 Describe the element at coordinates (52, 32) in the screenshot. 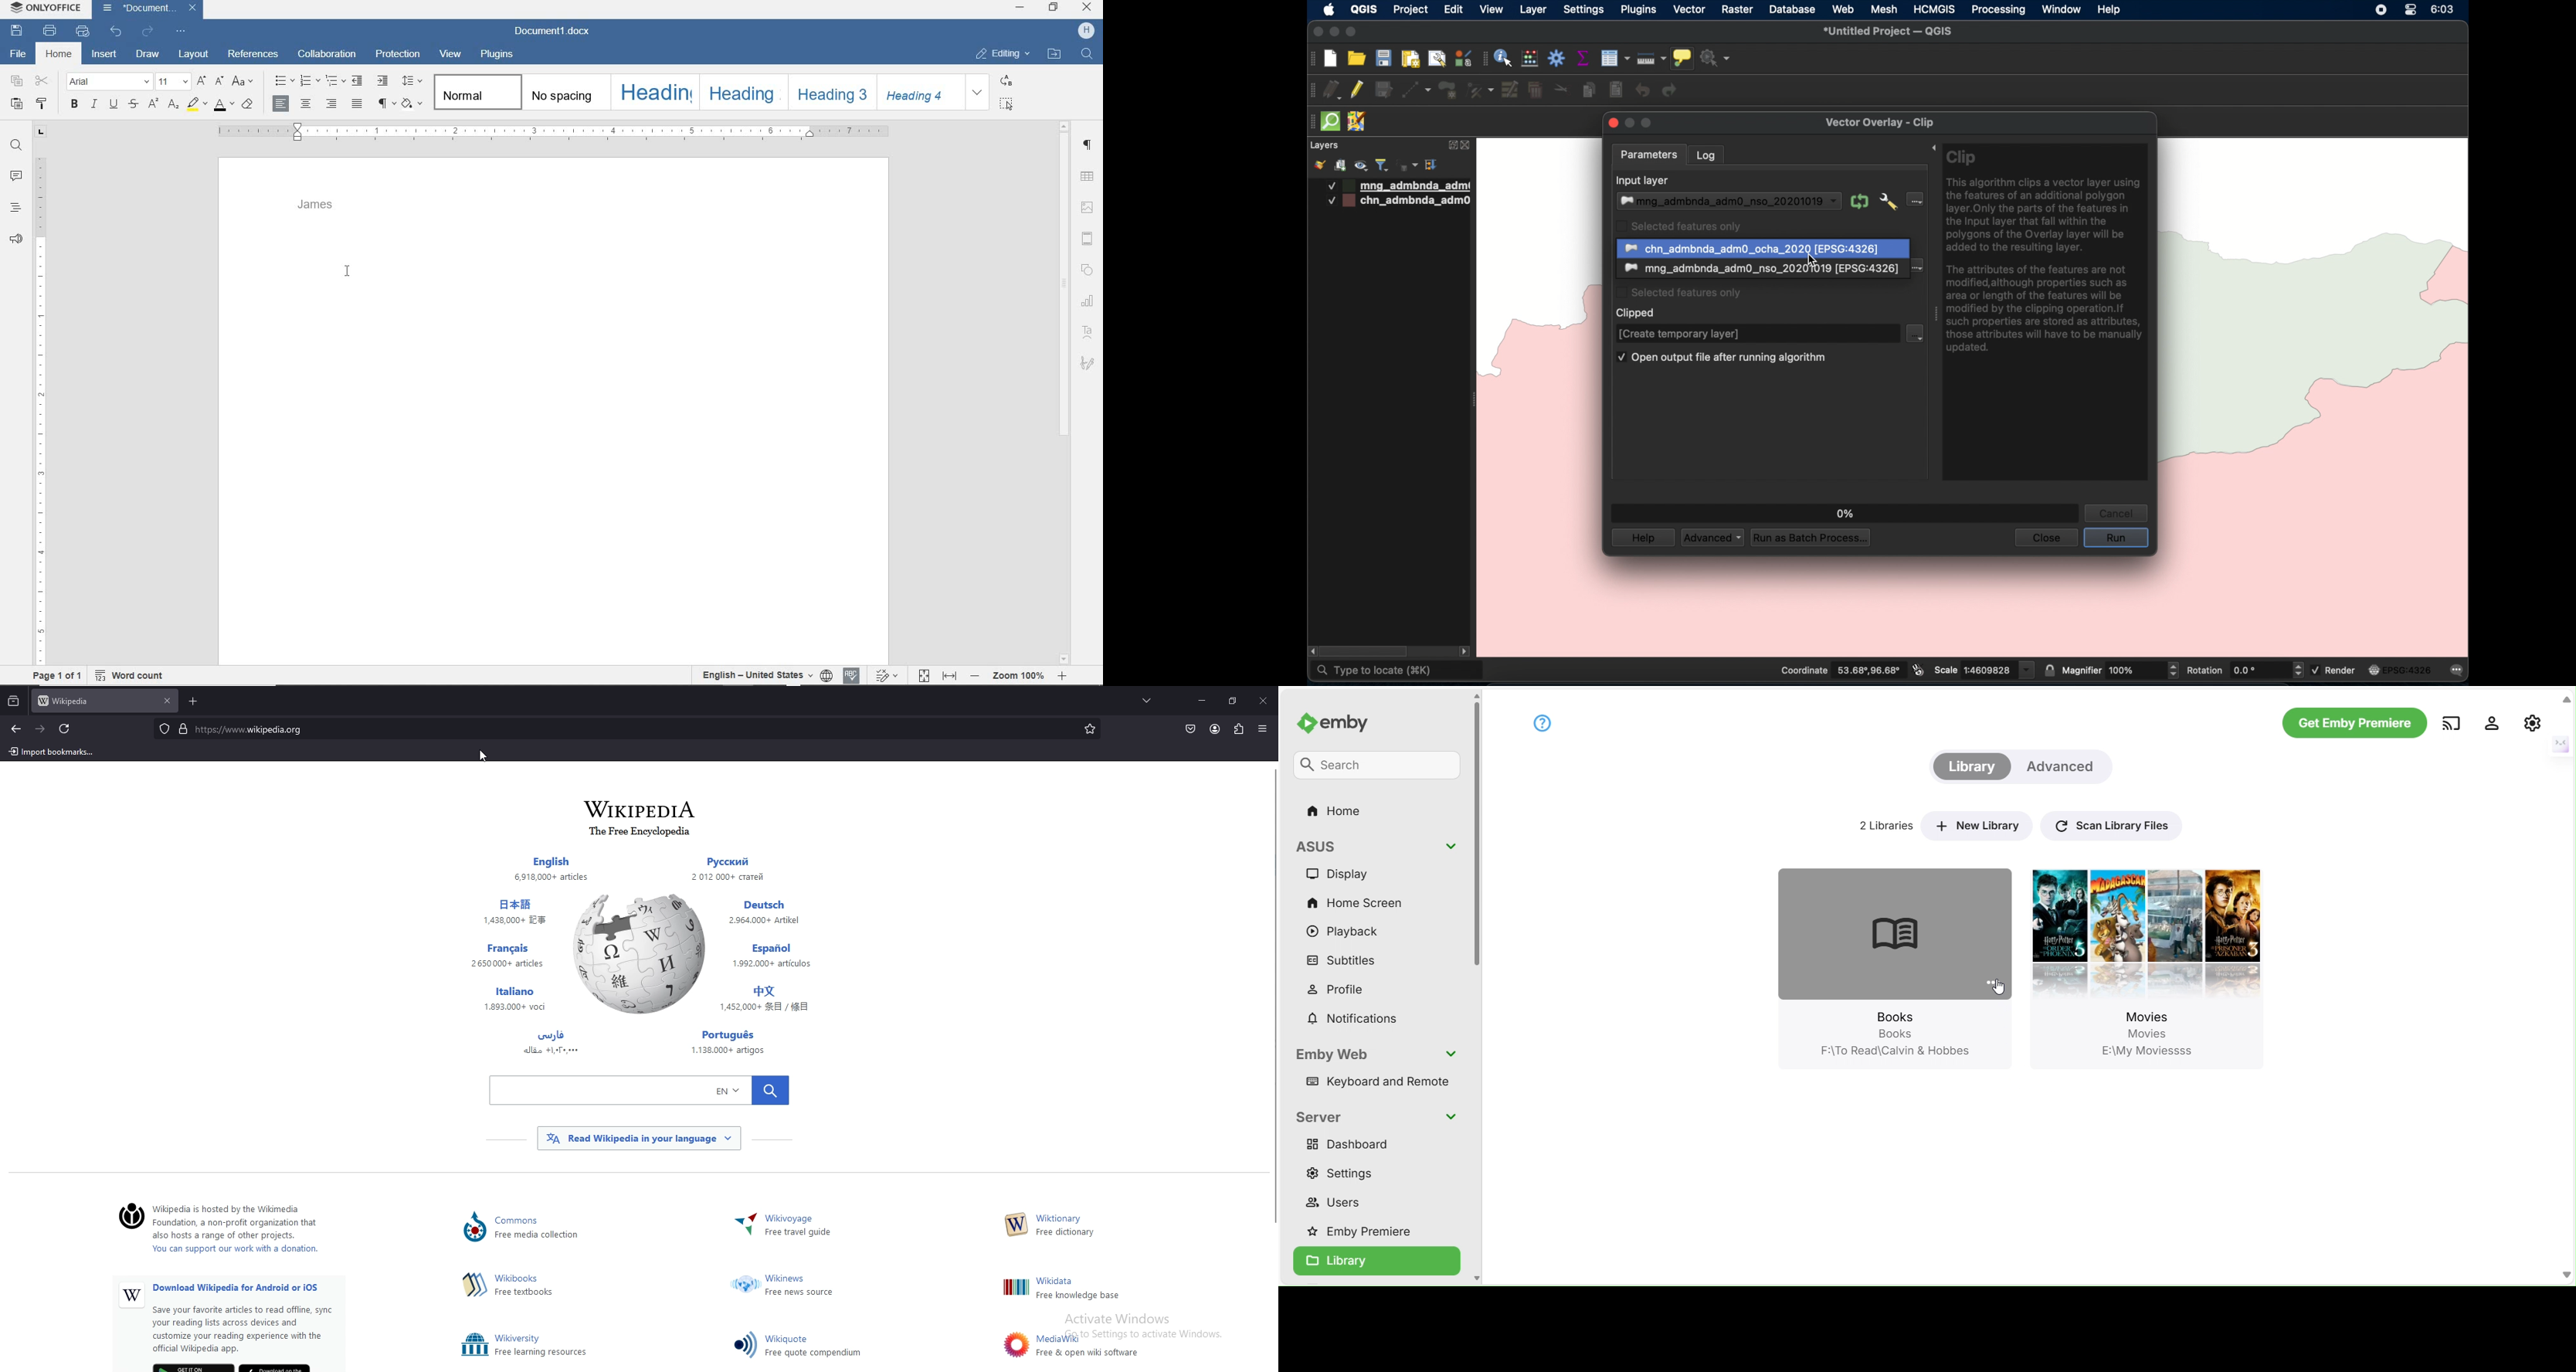

I see `print` at that location.